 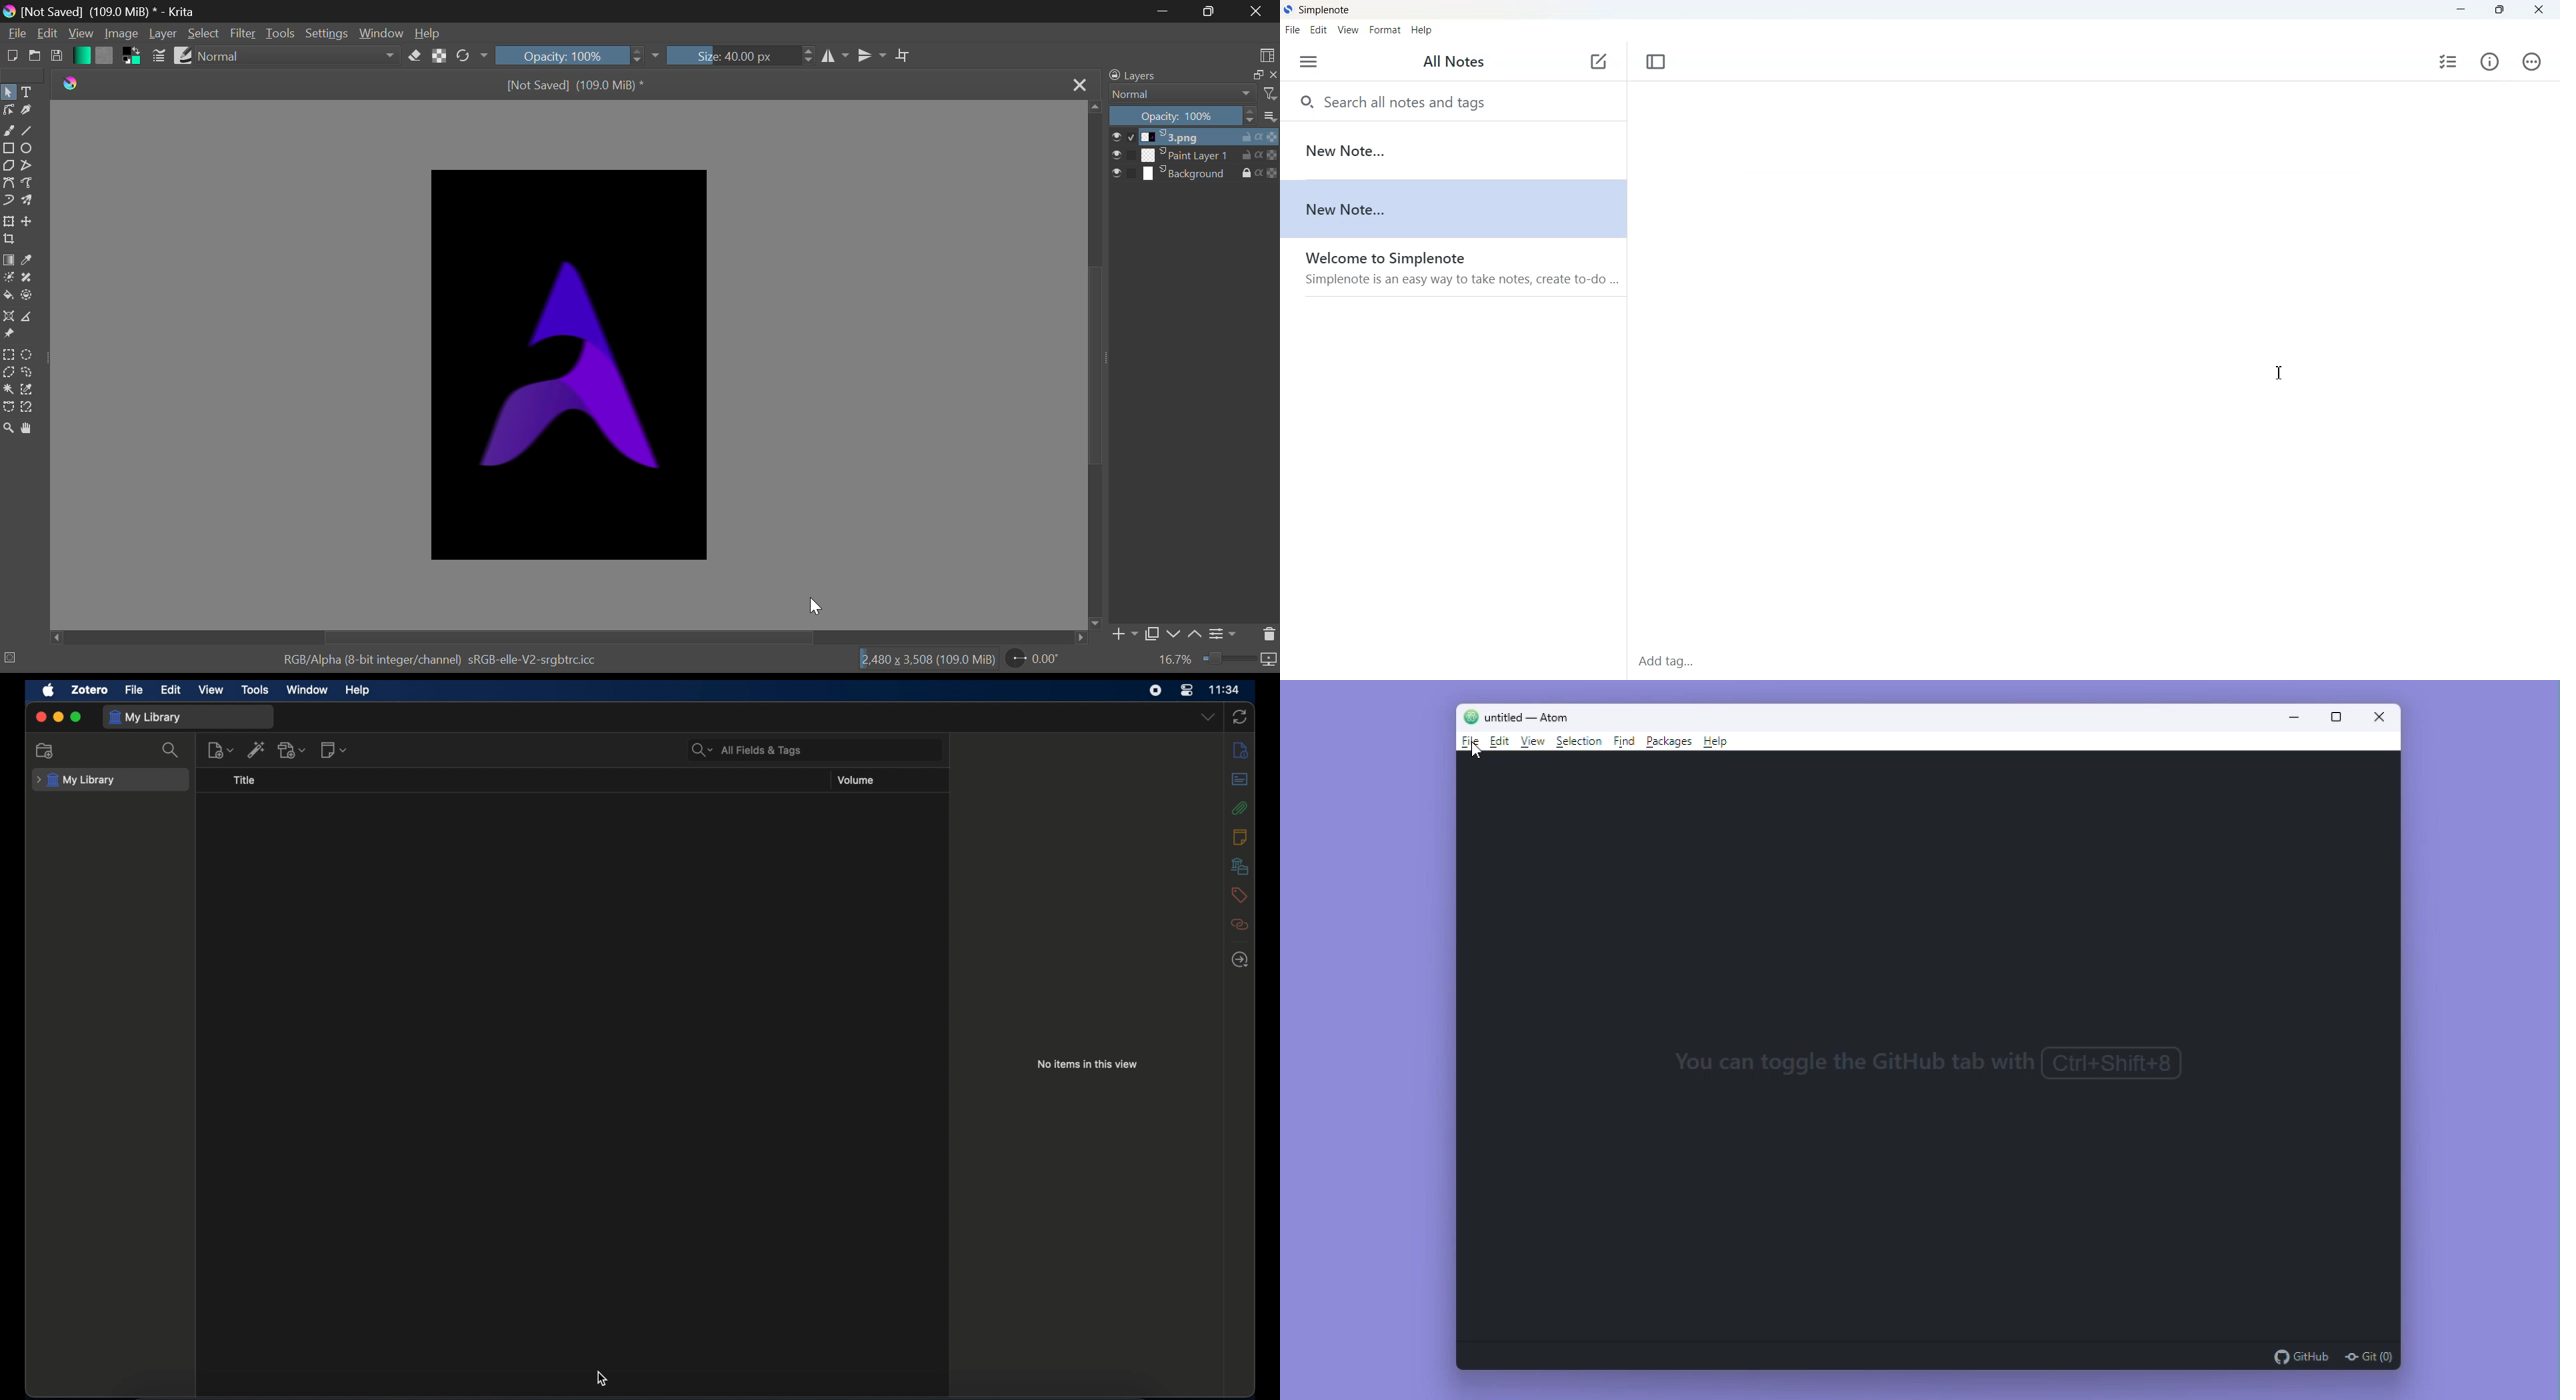 What do you see at coordinates (857, 780) in the screenshot?
I see `volume` at bounding box center [857, 780].